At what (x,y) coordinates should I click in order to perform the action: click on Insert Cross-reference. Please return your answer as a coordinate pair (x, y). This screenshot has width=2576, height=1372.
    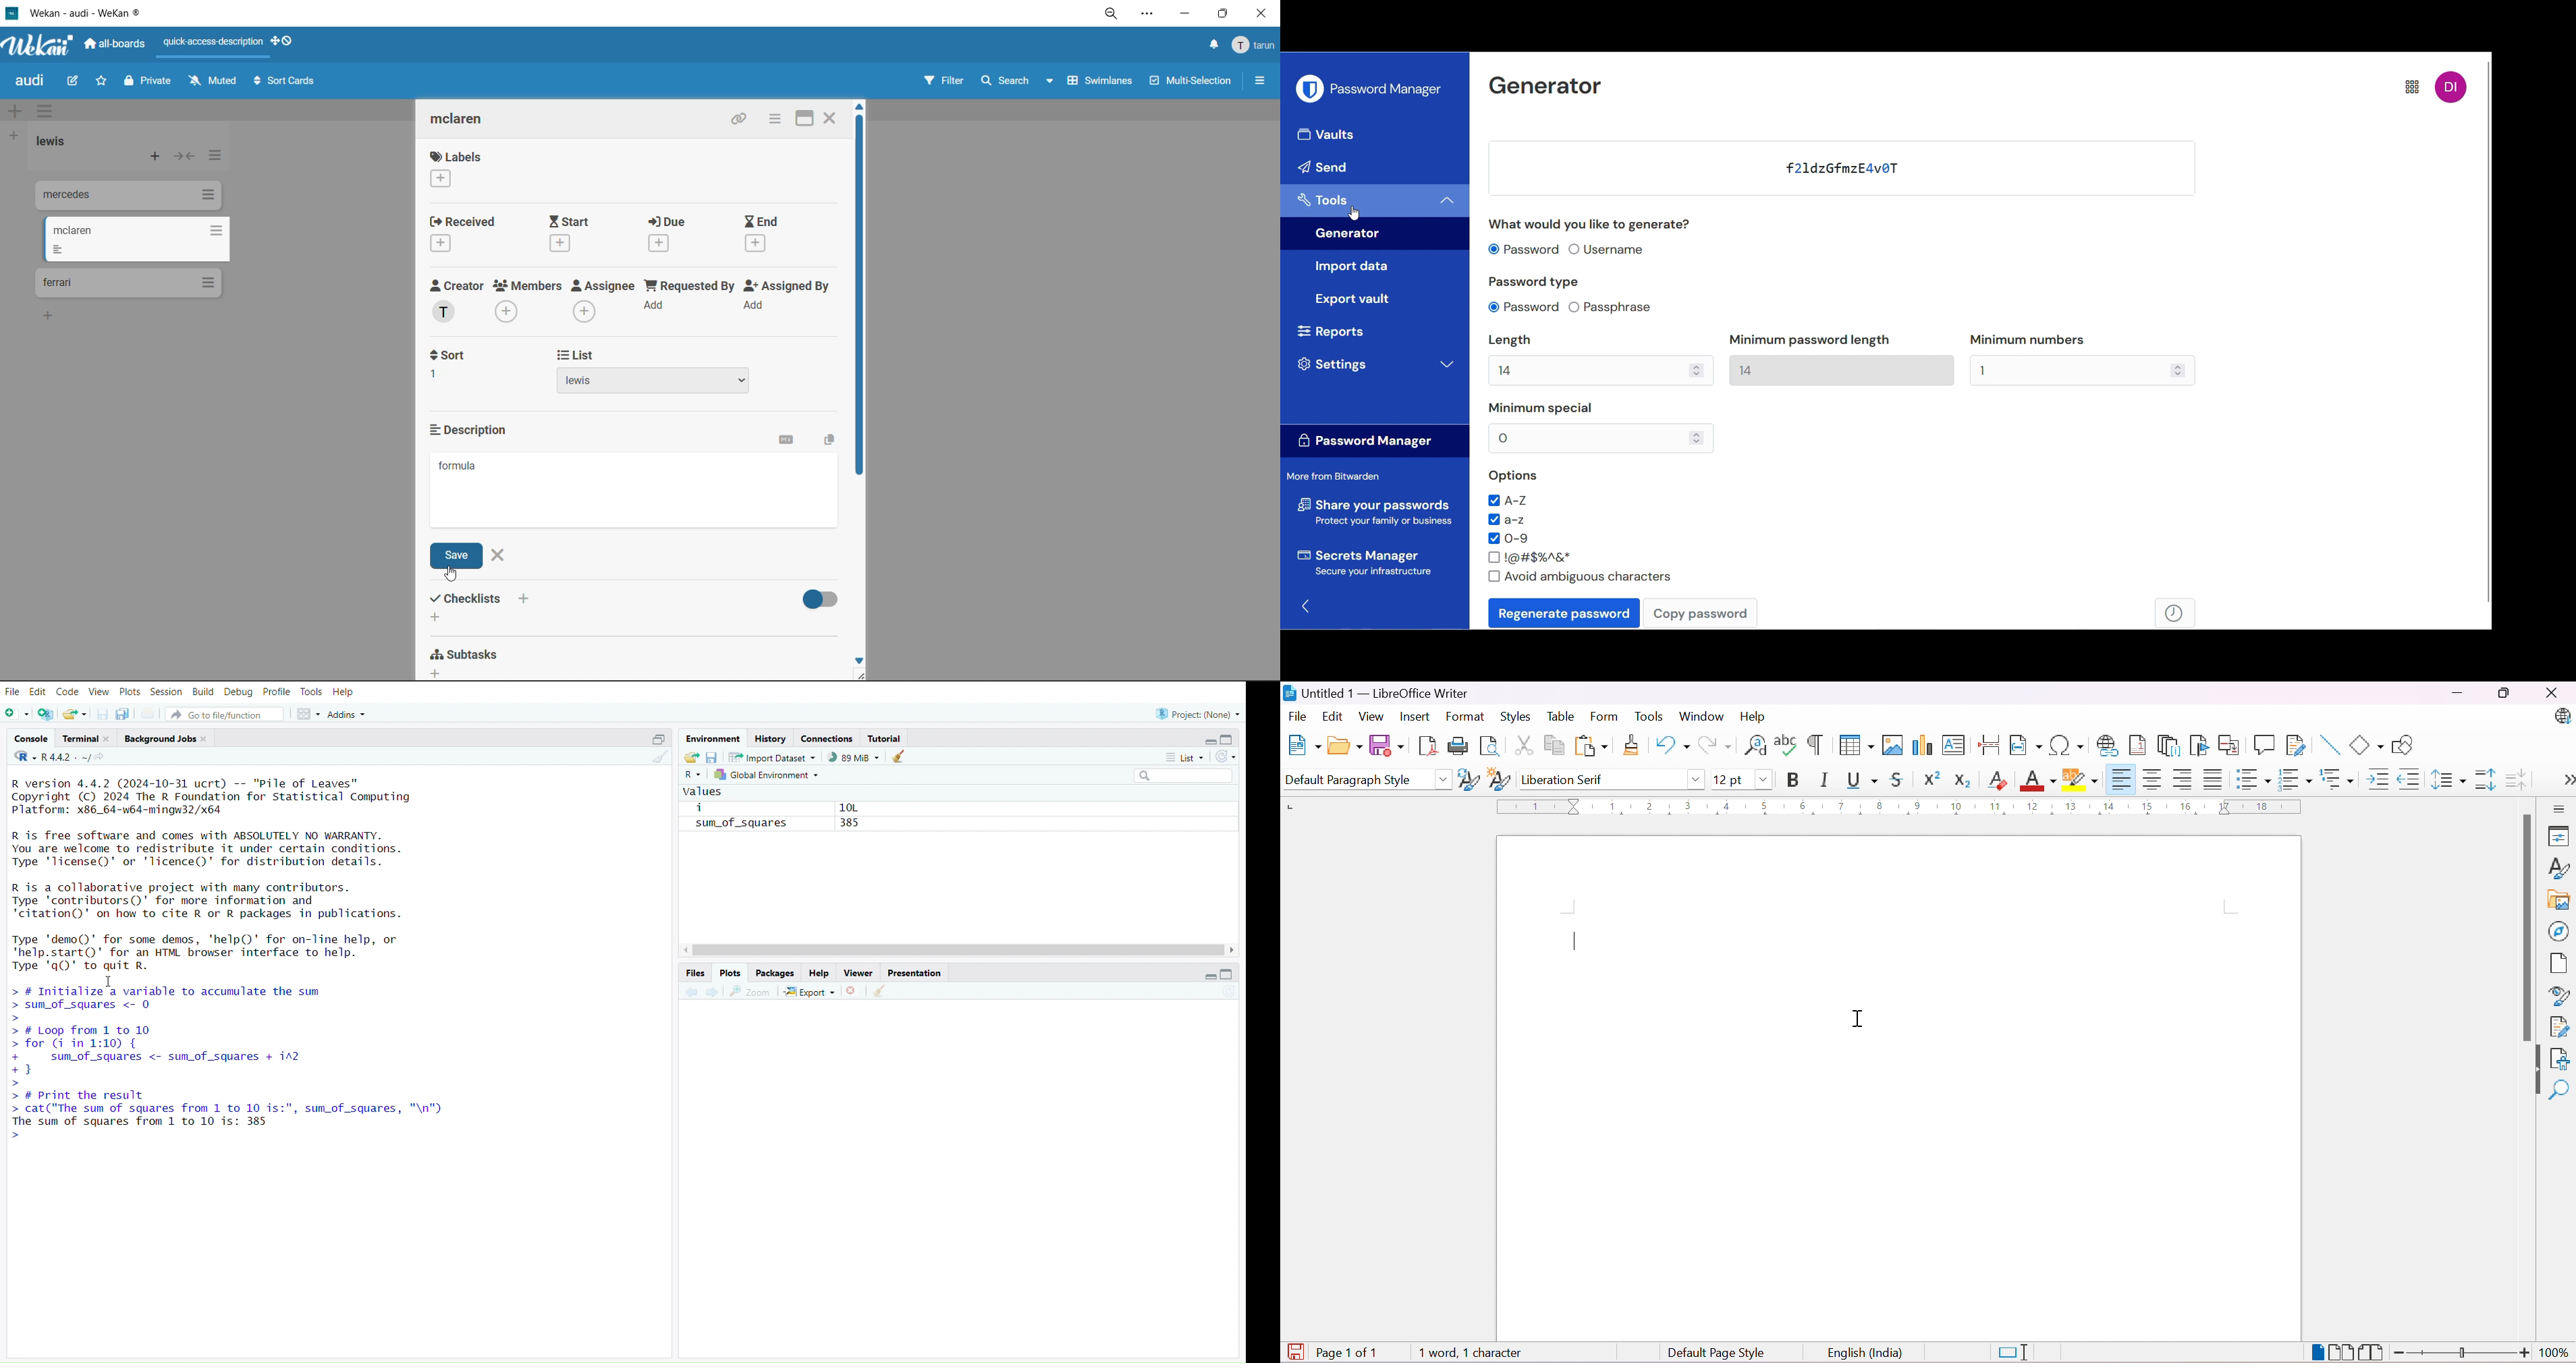
    Looking at the image, I should click on (2229, 746).